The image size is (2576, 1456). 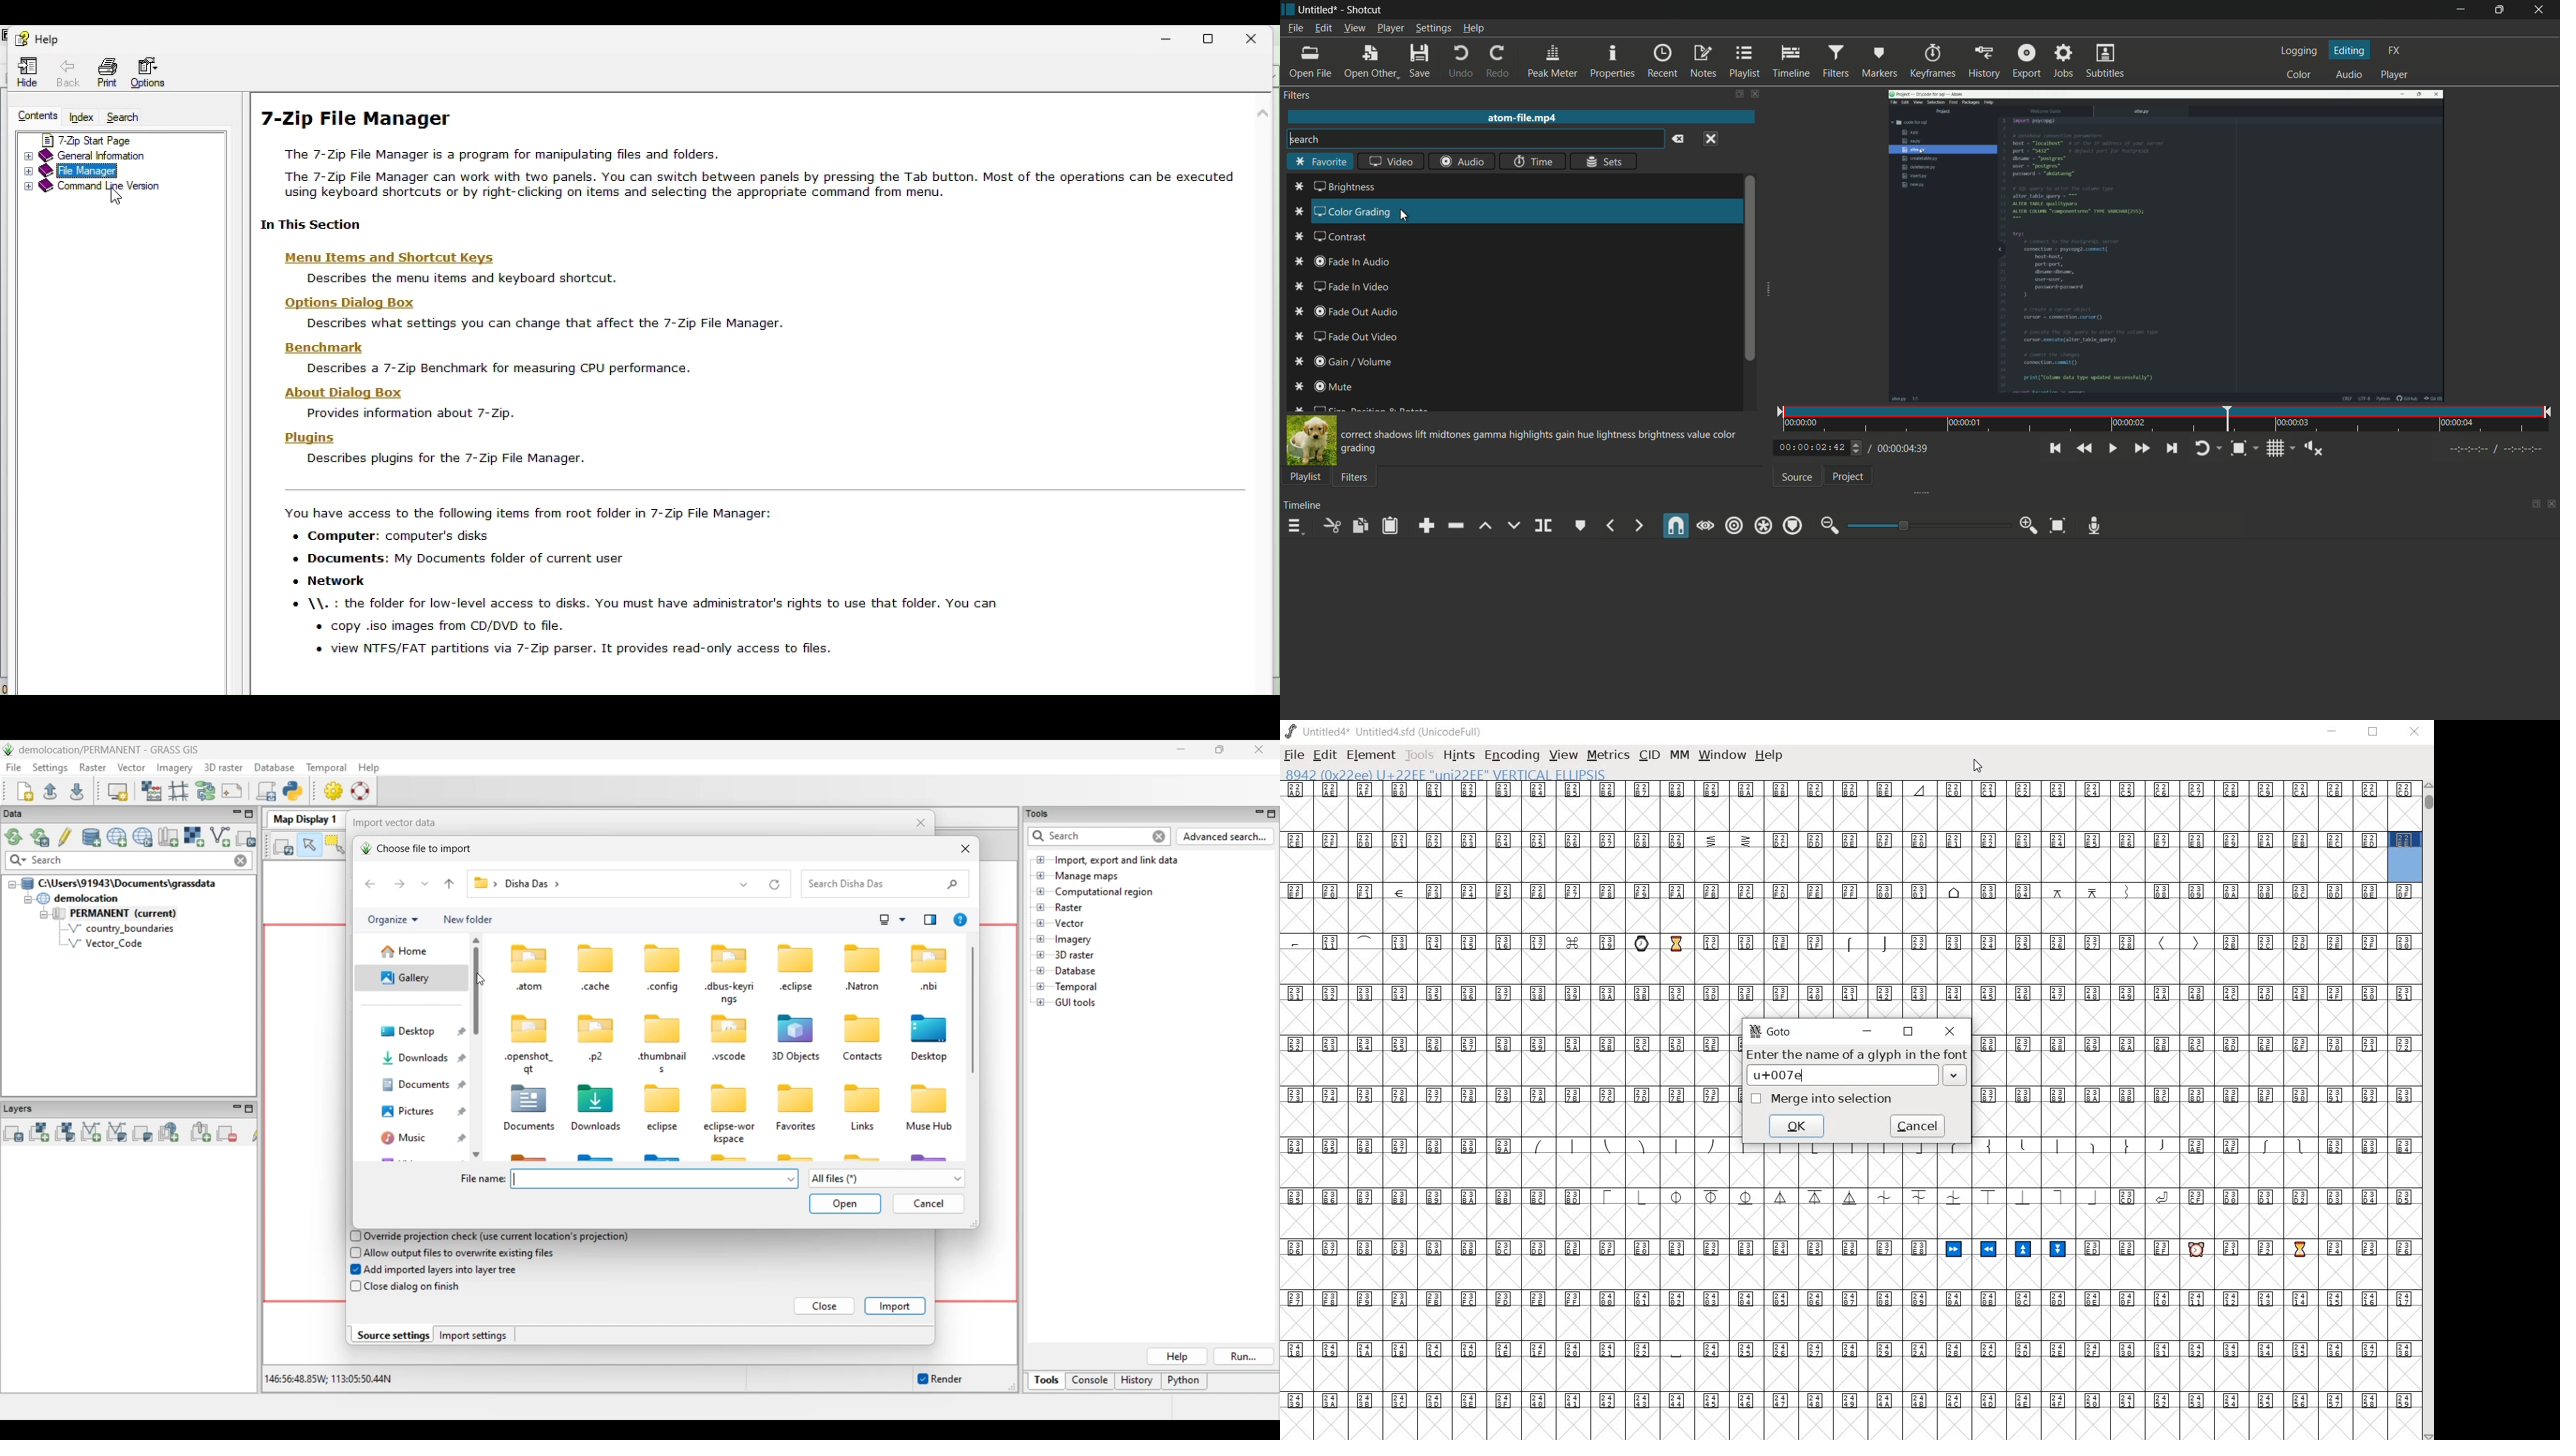 What do you see at coordinates (2243, 447) in the screenshot?
I see `zoom timeline to fit` at bounding box center [2243, 447].